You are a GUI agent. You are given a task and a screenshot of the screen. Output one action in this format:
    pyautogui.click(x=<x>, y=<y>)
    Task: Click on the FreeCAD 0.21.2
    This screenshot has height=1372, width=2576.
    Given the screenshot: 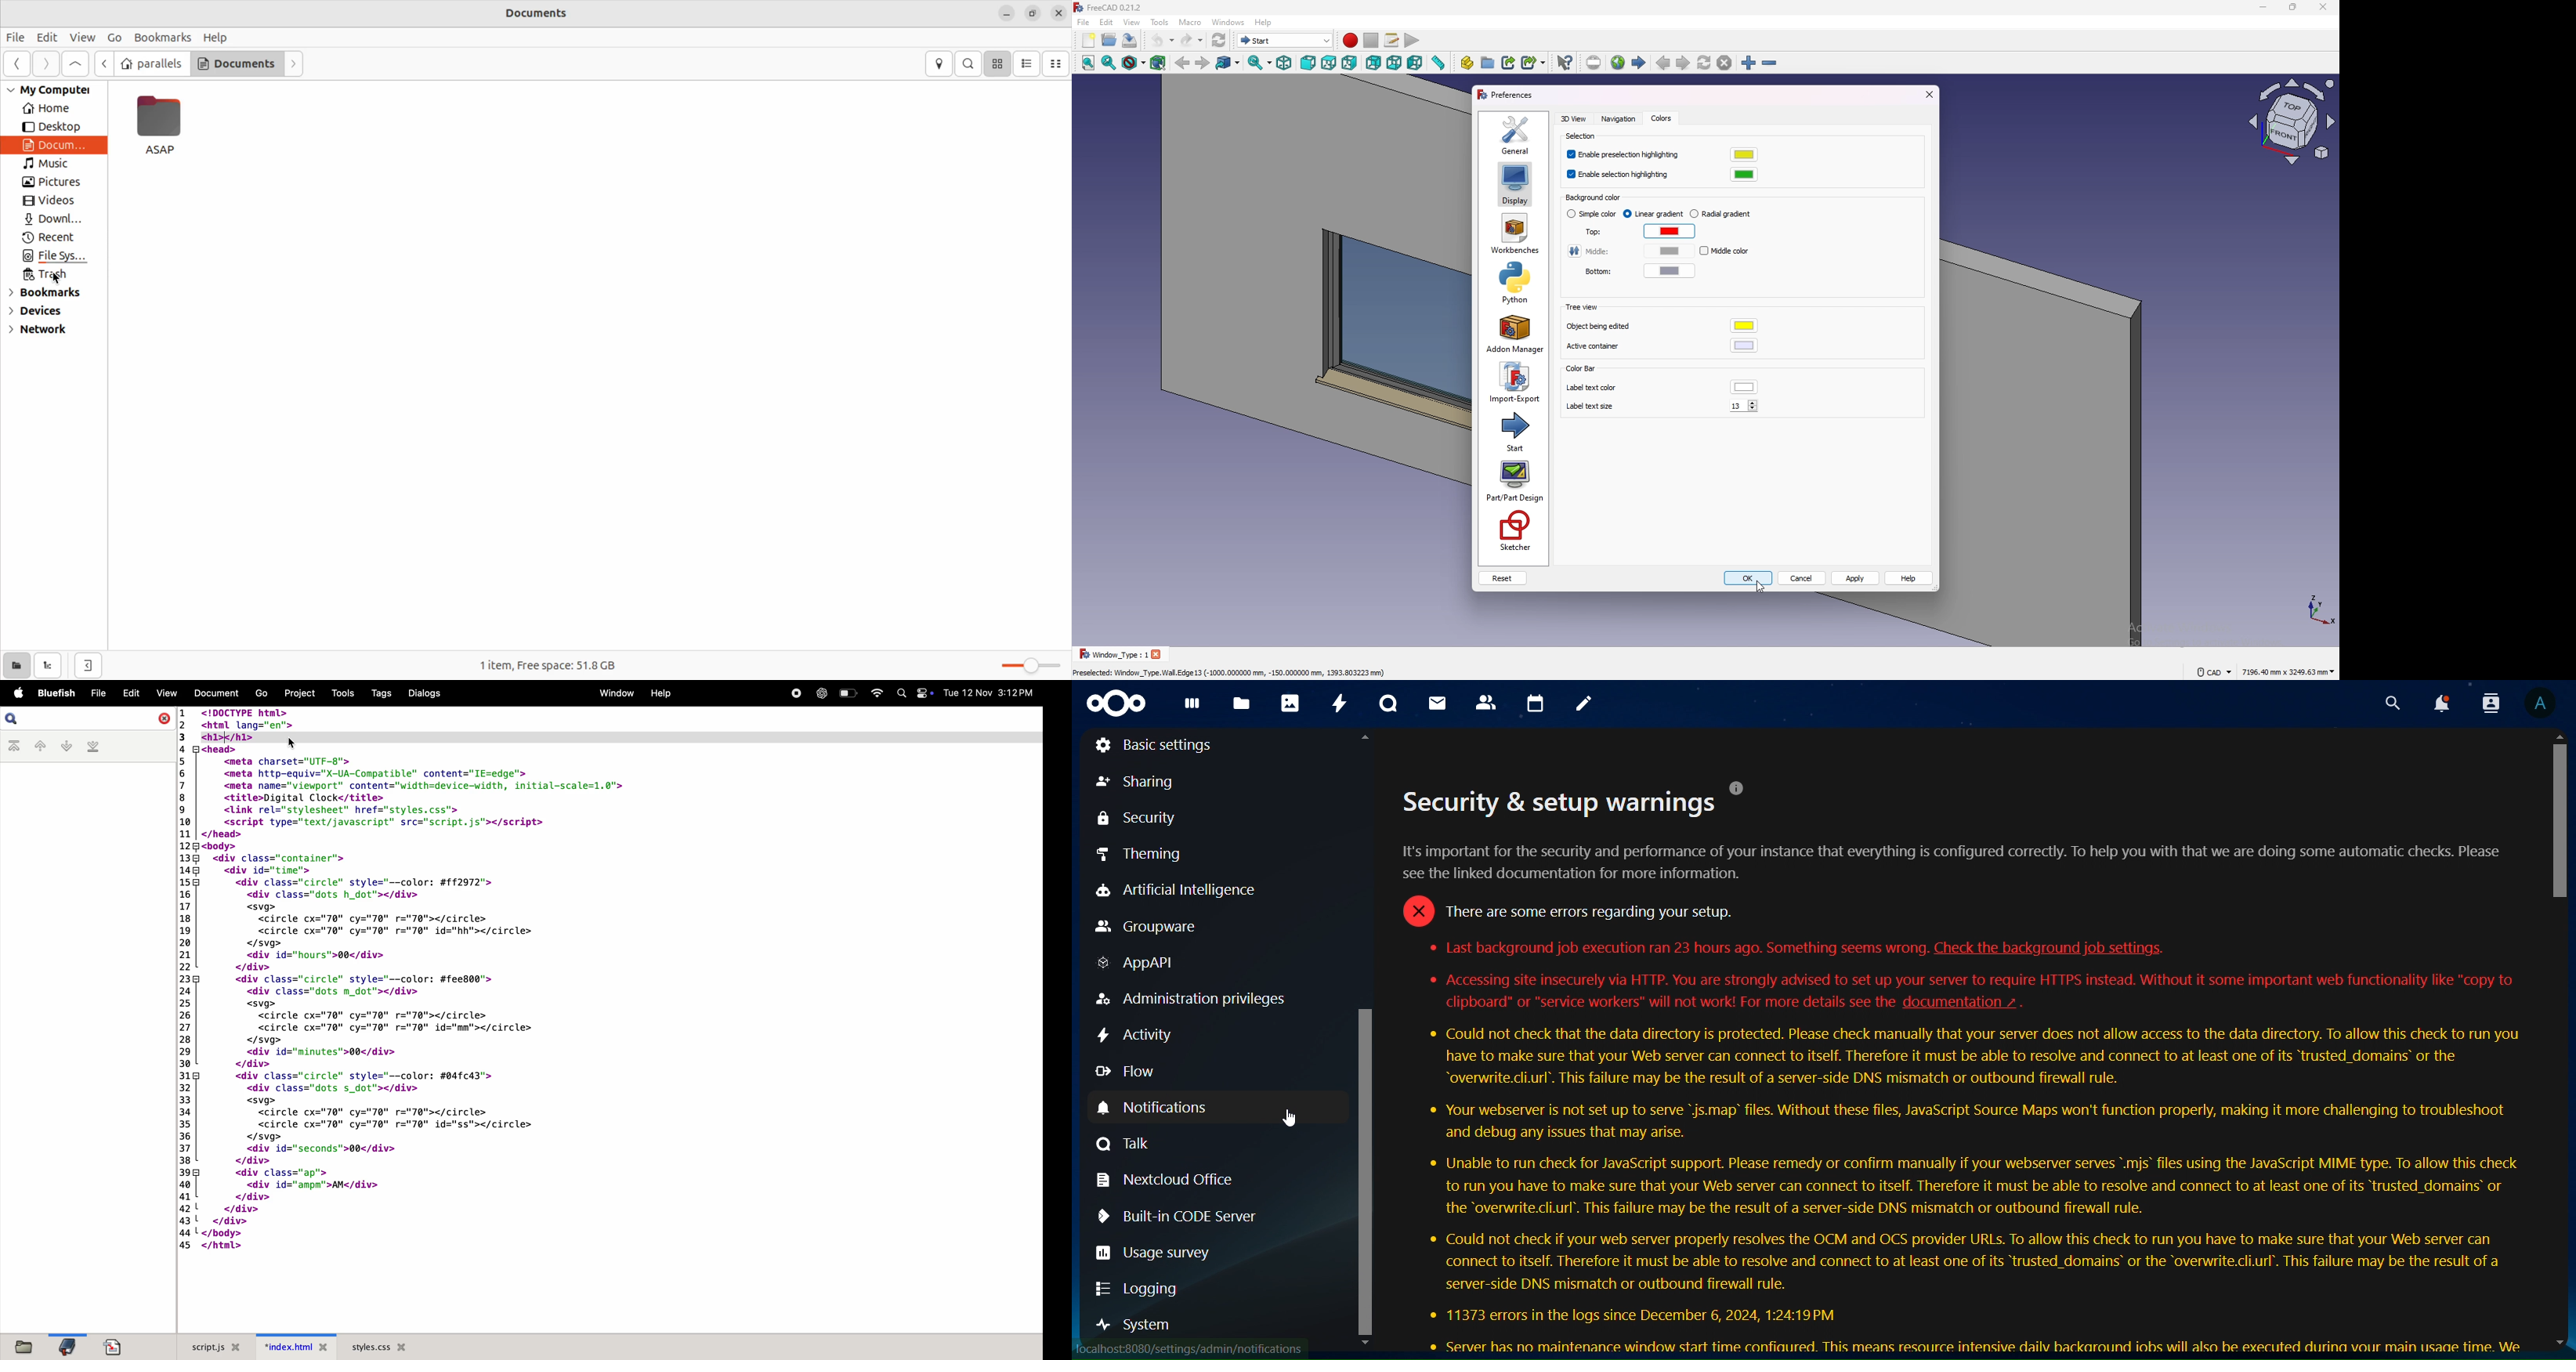 What is the action you would take?
    pyautogui.click(x=1118, y=7)
    